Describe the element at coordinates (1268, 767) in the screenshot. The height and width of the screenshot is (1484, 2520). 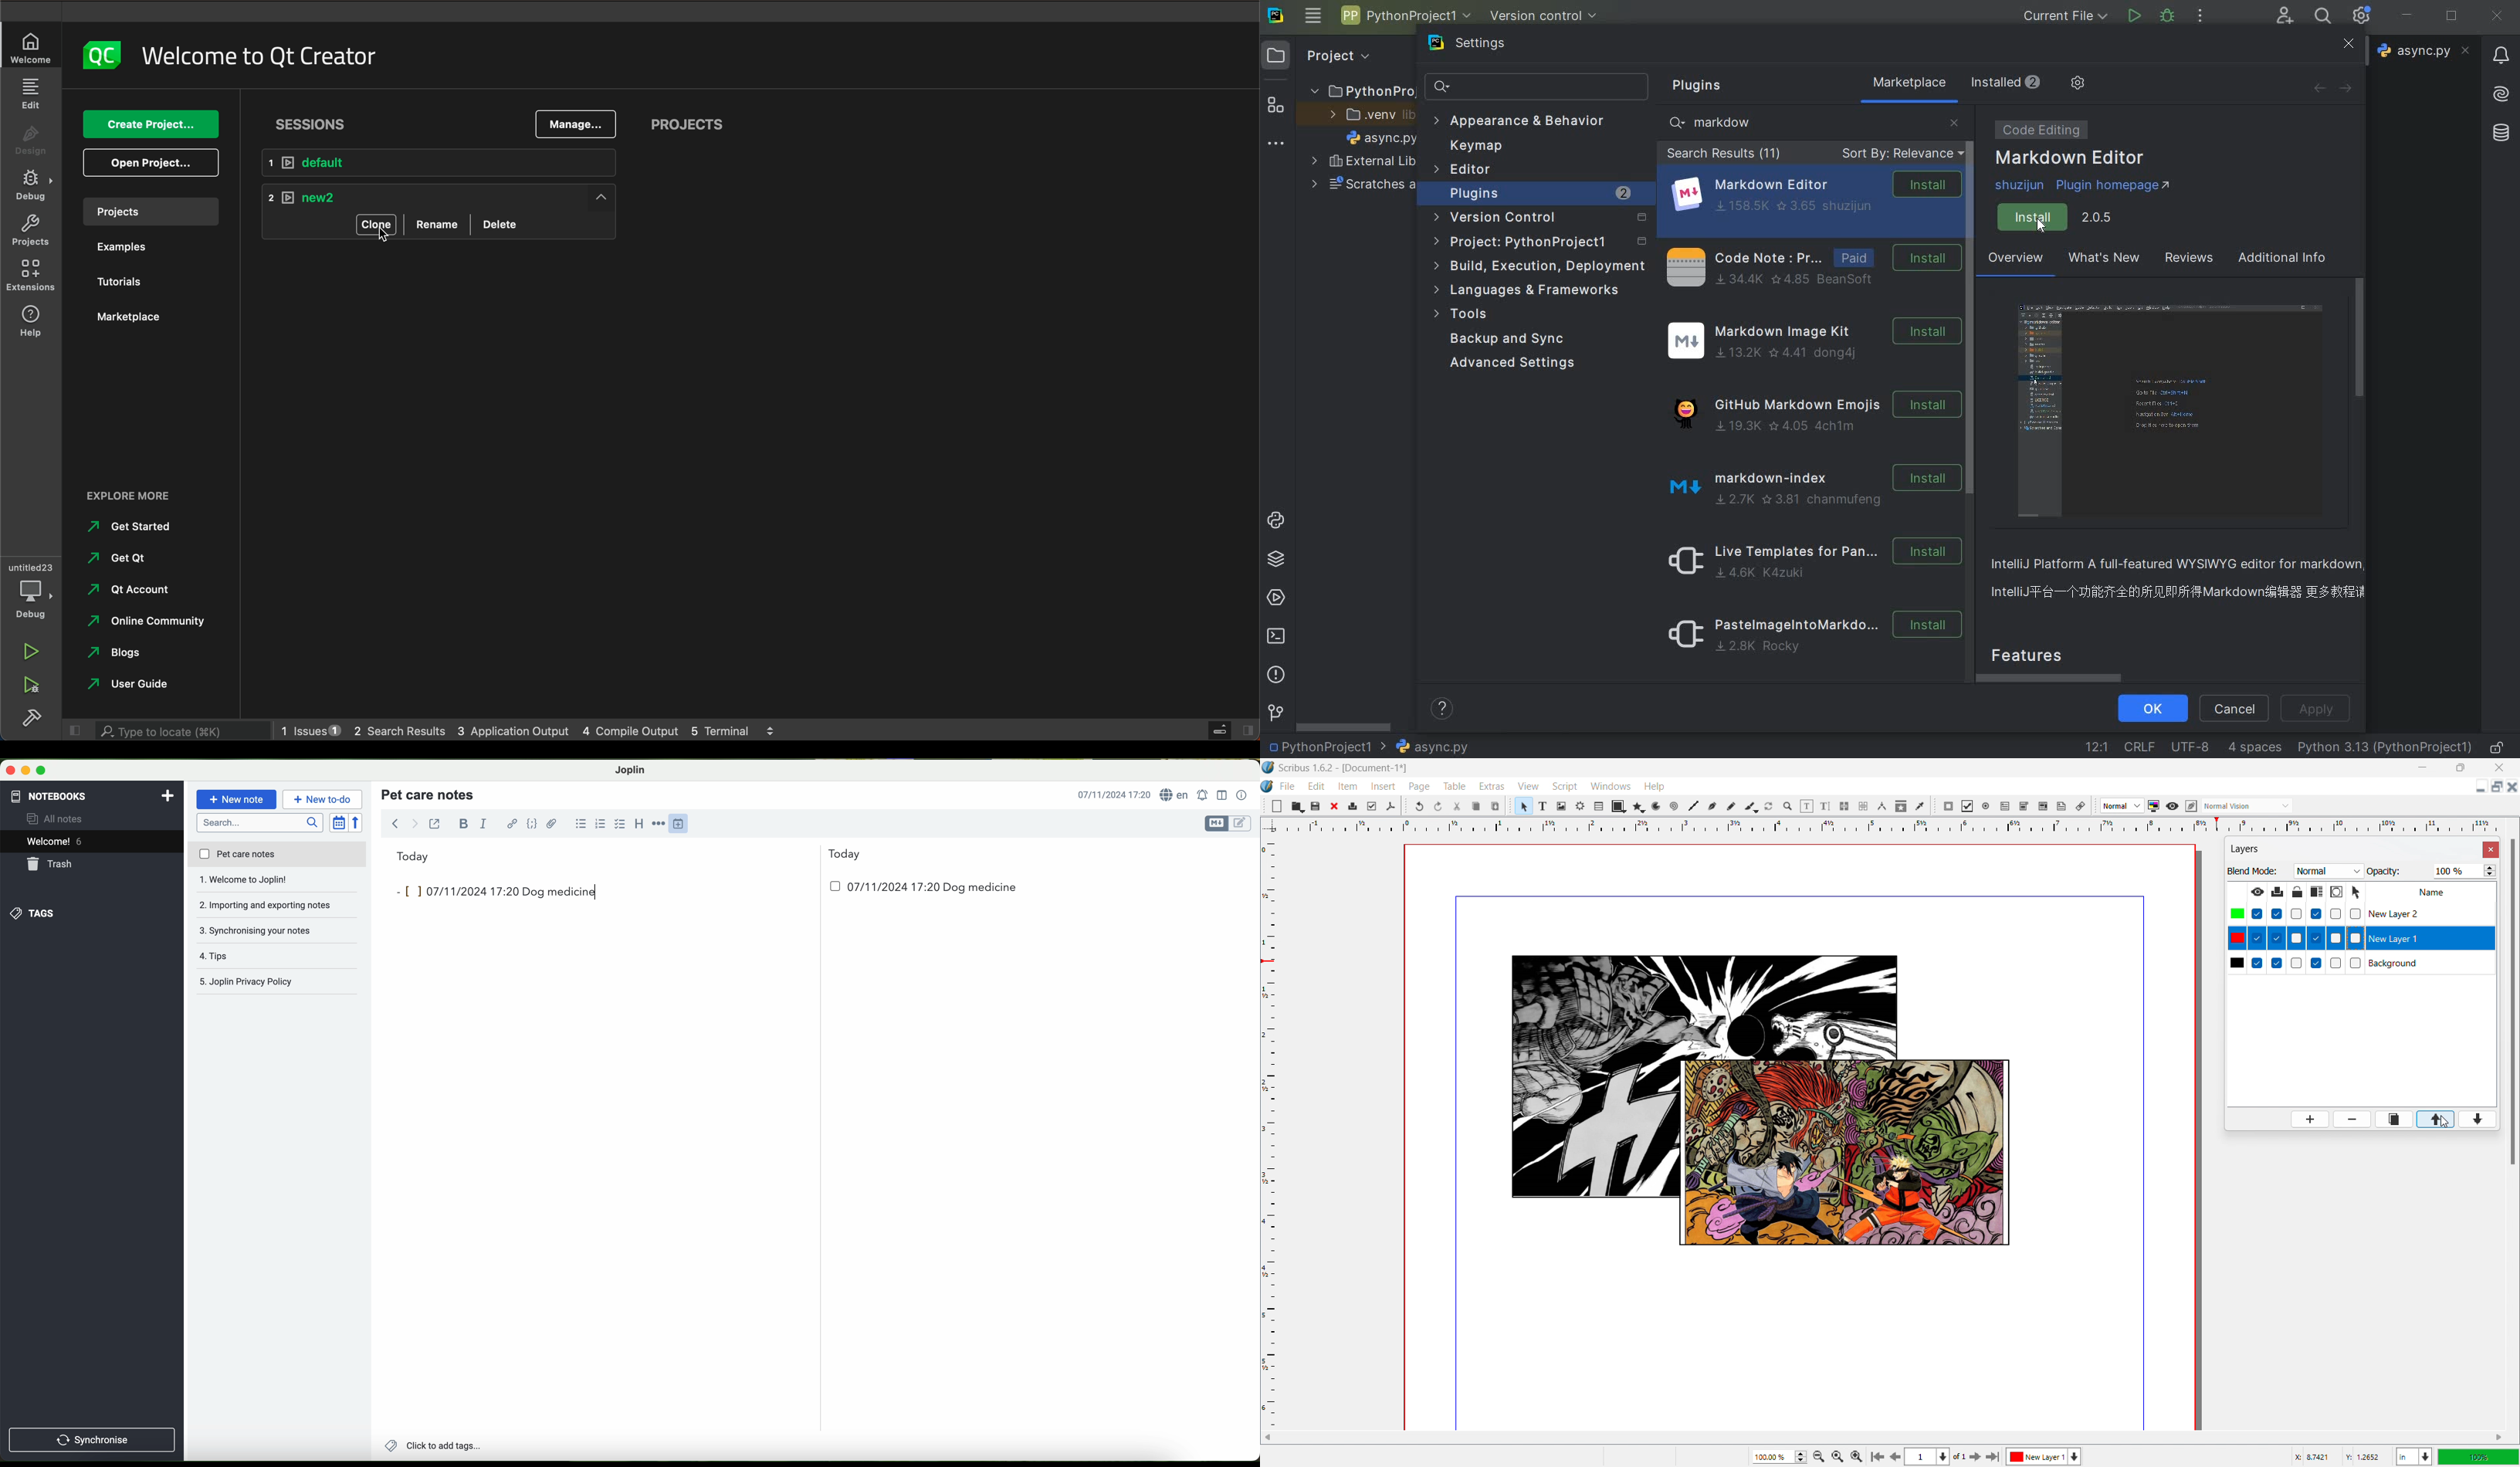
I see `logo` at that location.